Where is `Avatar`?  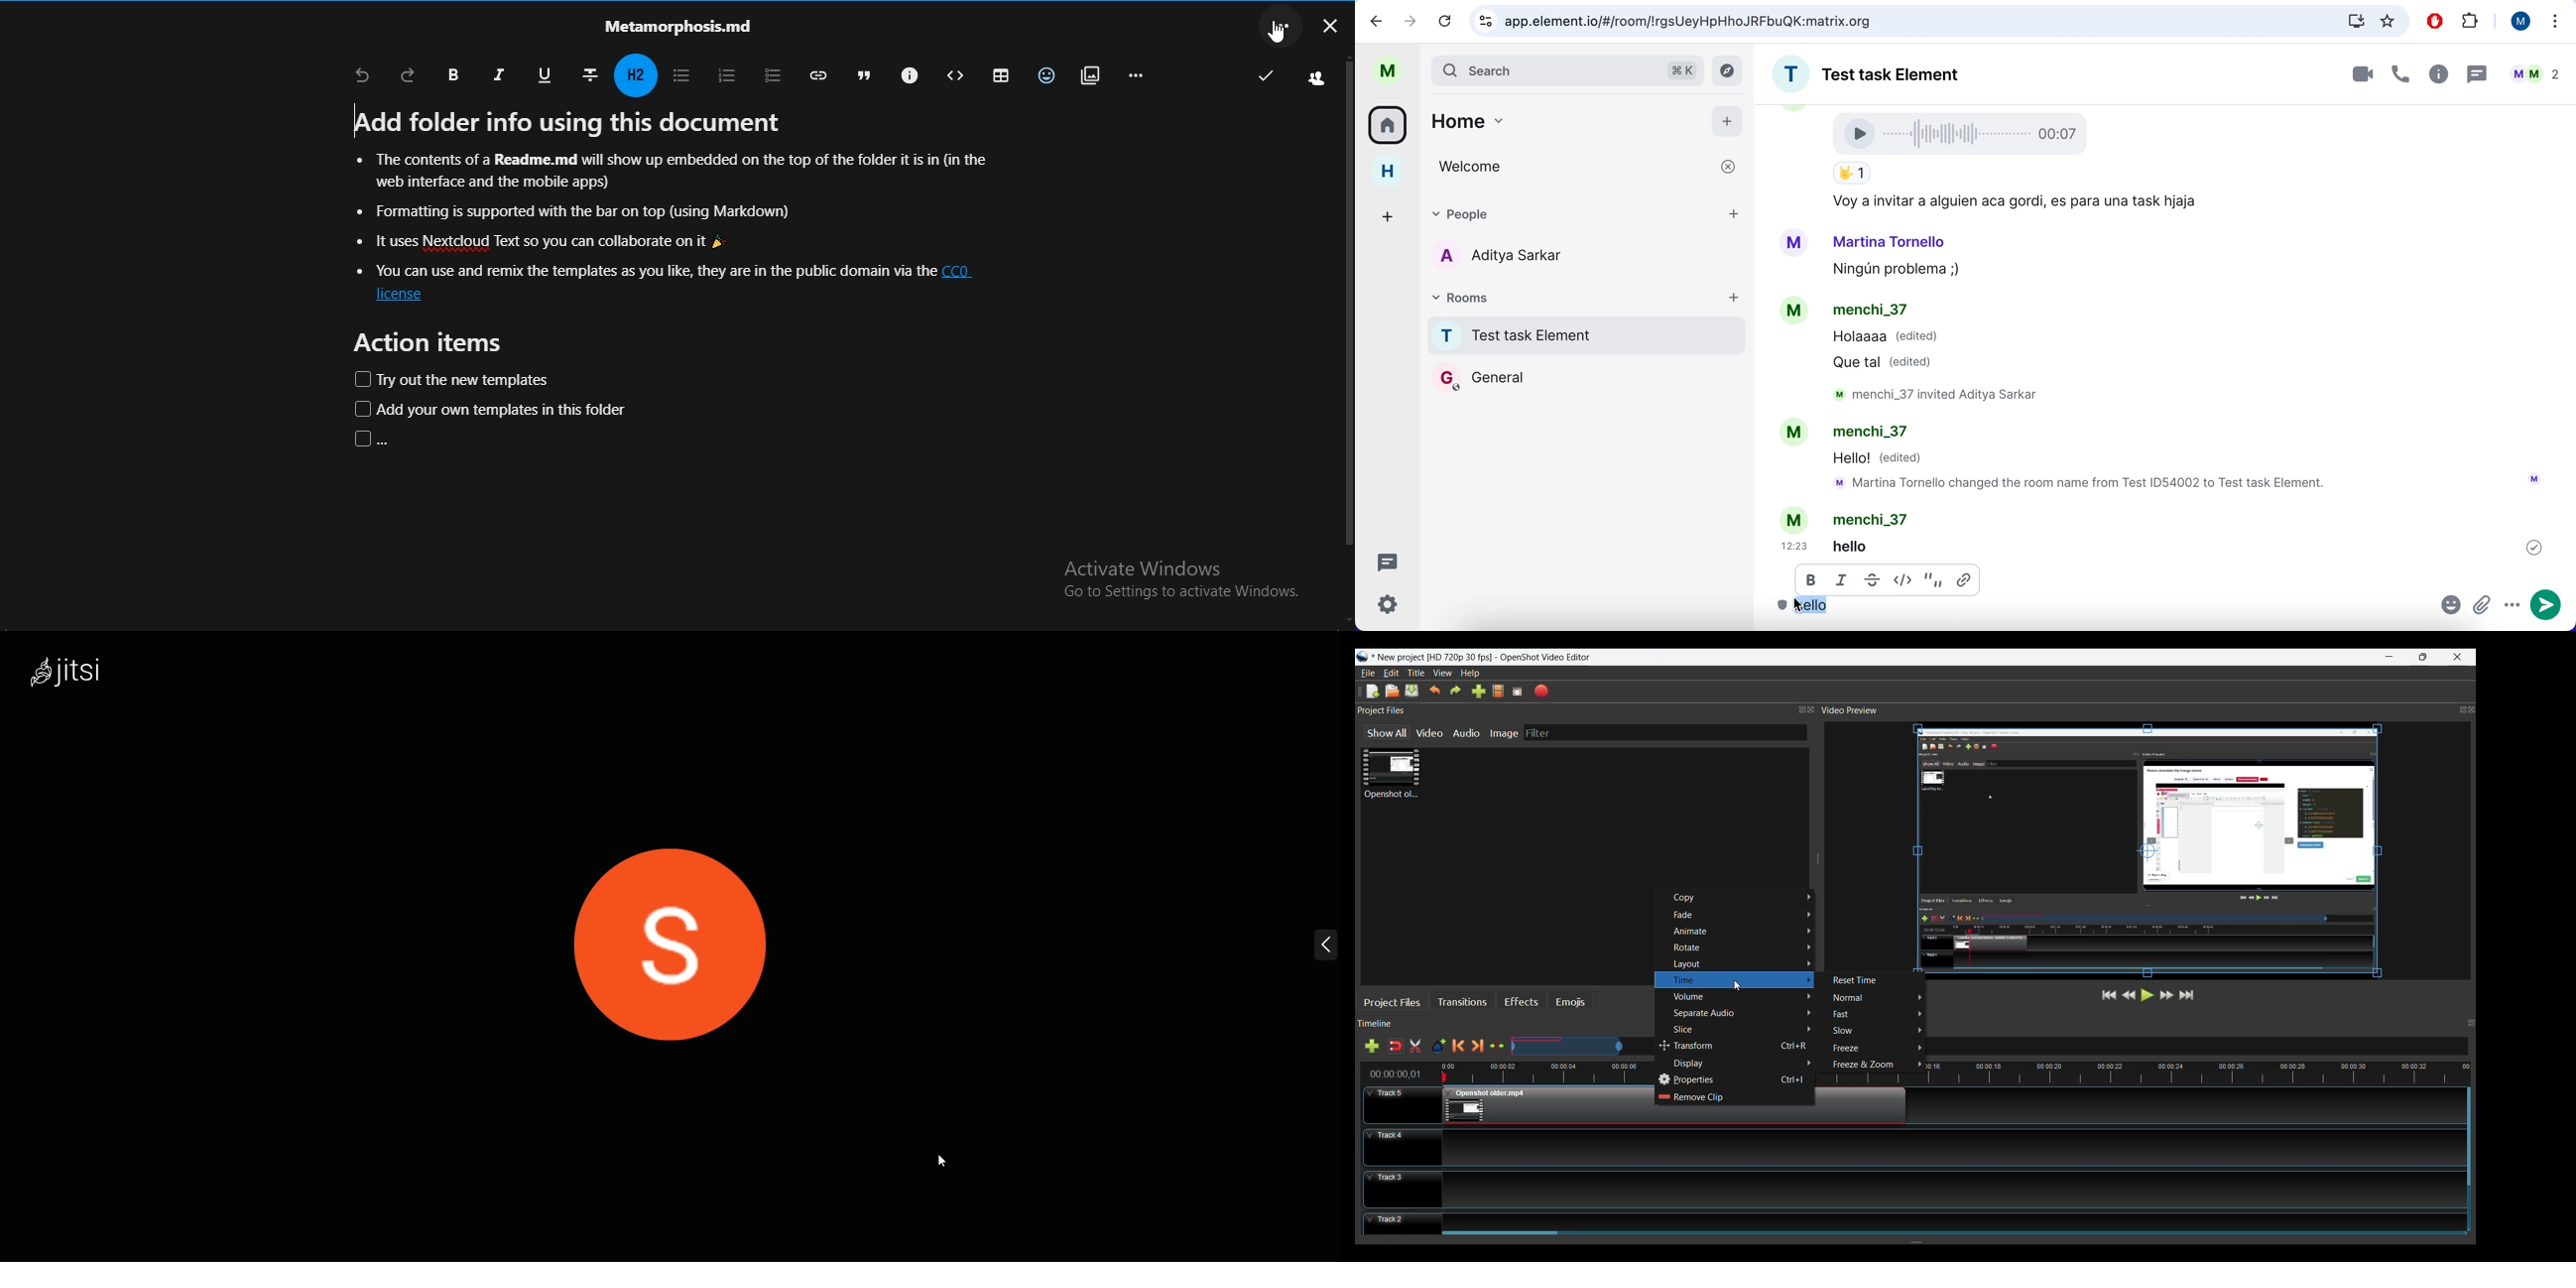
Avatar is located at coordinates (1794, 243).